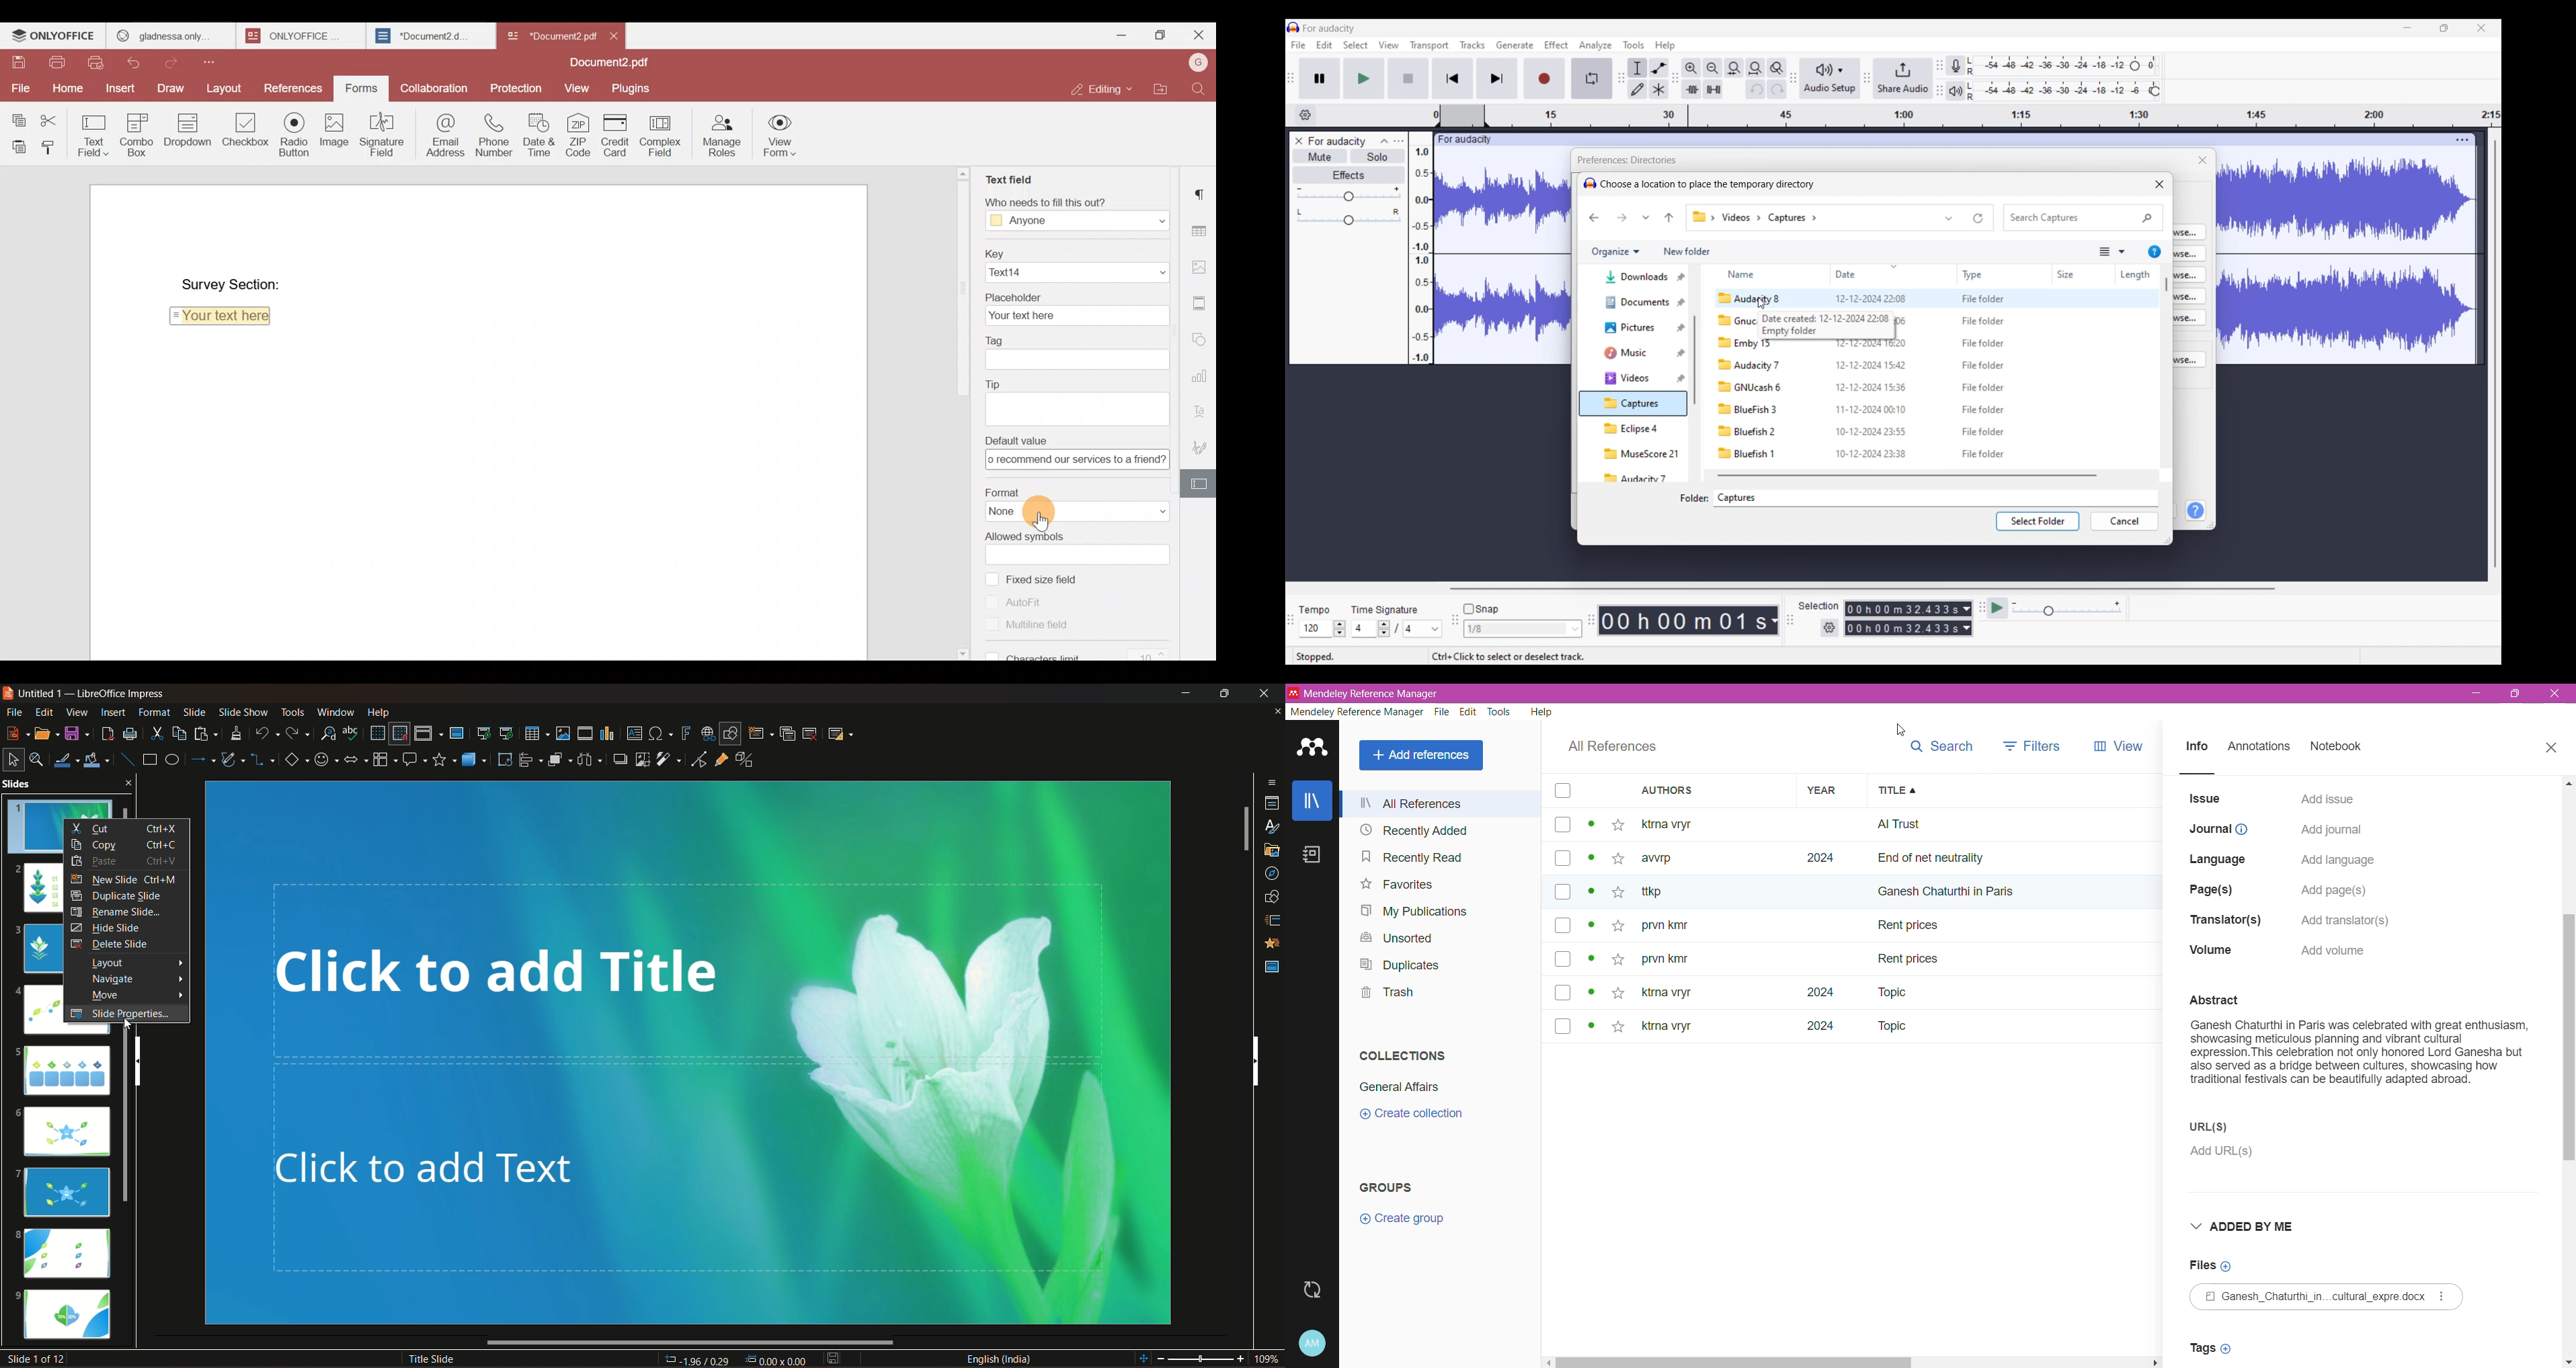 Image resolution: width=2576 pixels, height=1372 pixels. I want to click on slideshow, so click(242, 711).